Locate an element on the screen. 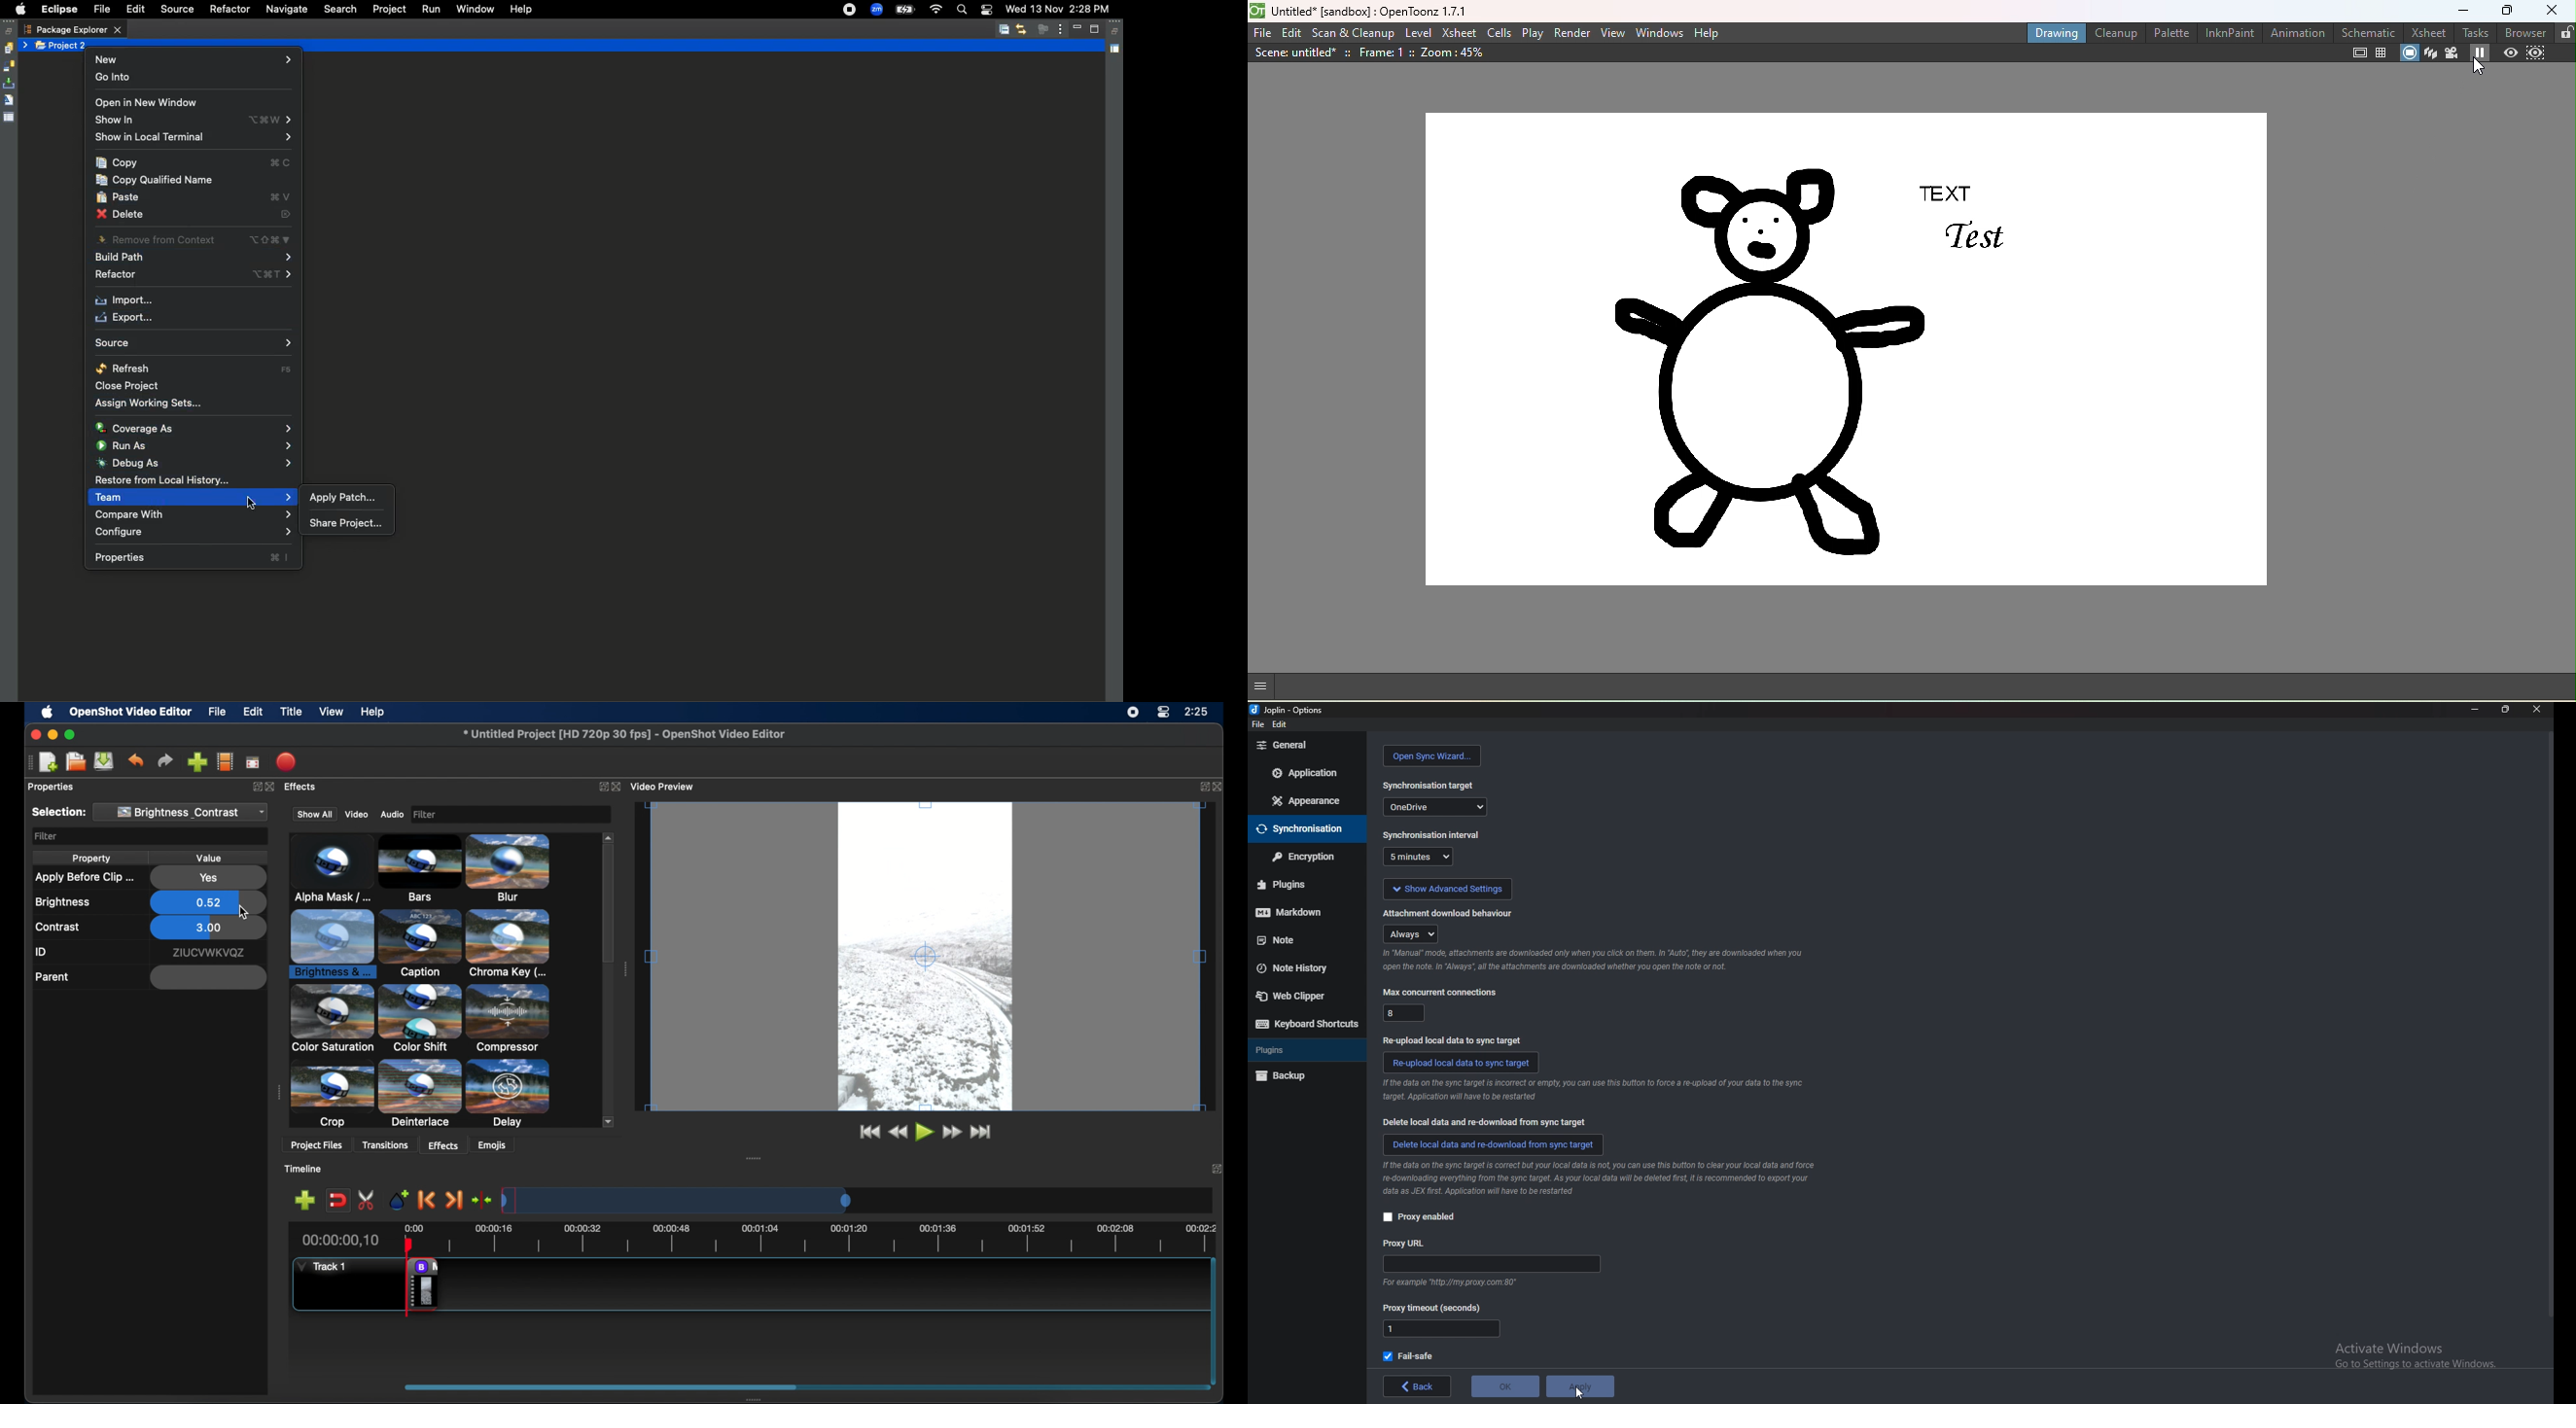 The image size is (2576, 1428). ok is located at coordinates (1505, 1386).